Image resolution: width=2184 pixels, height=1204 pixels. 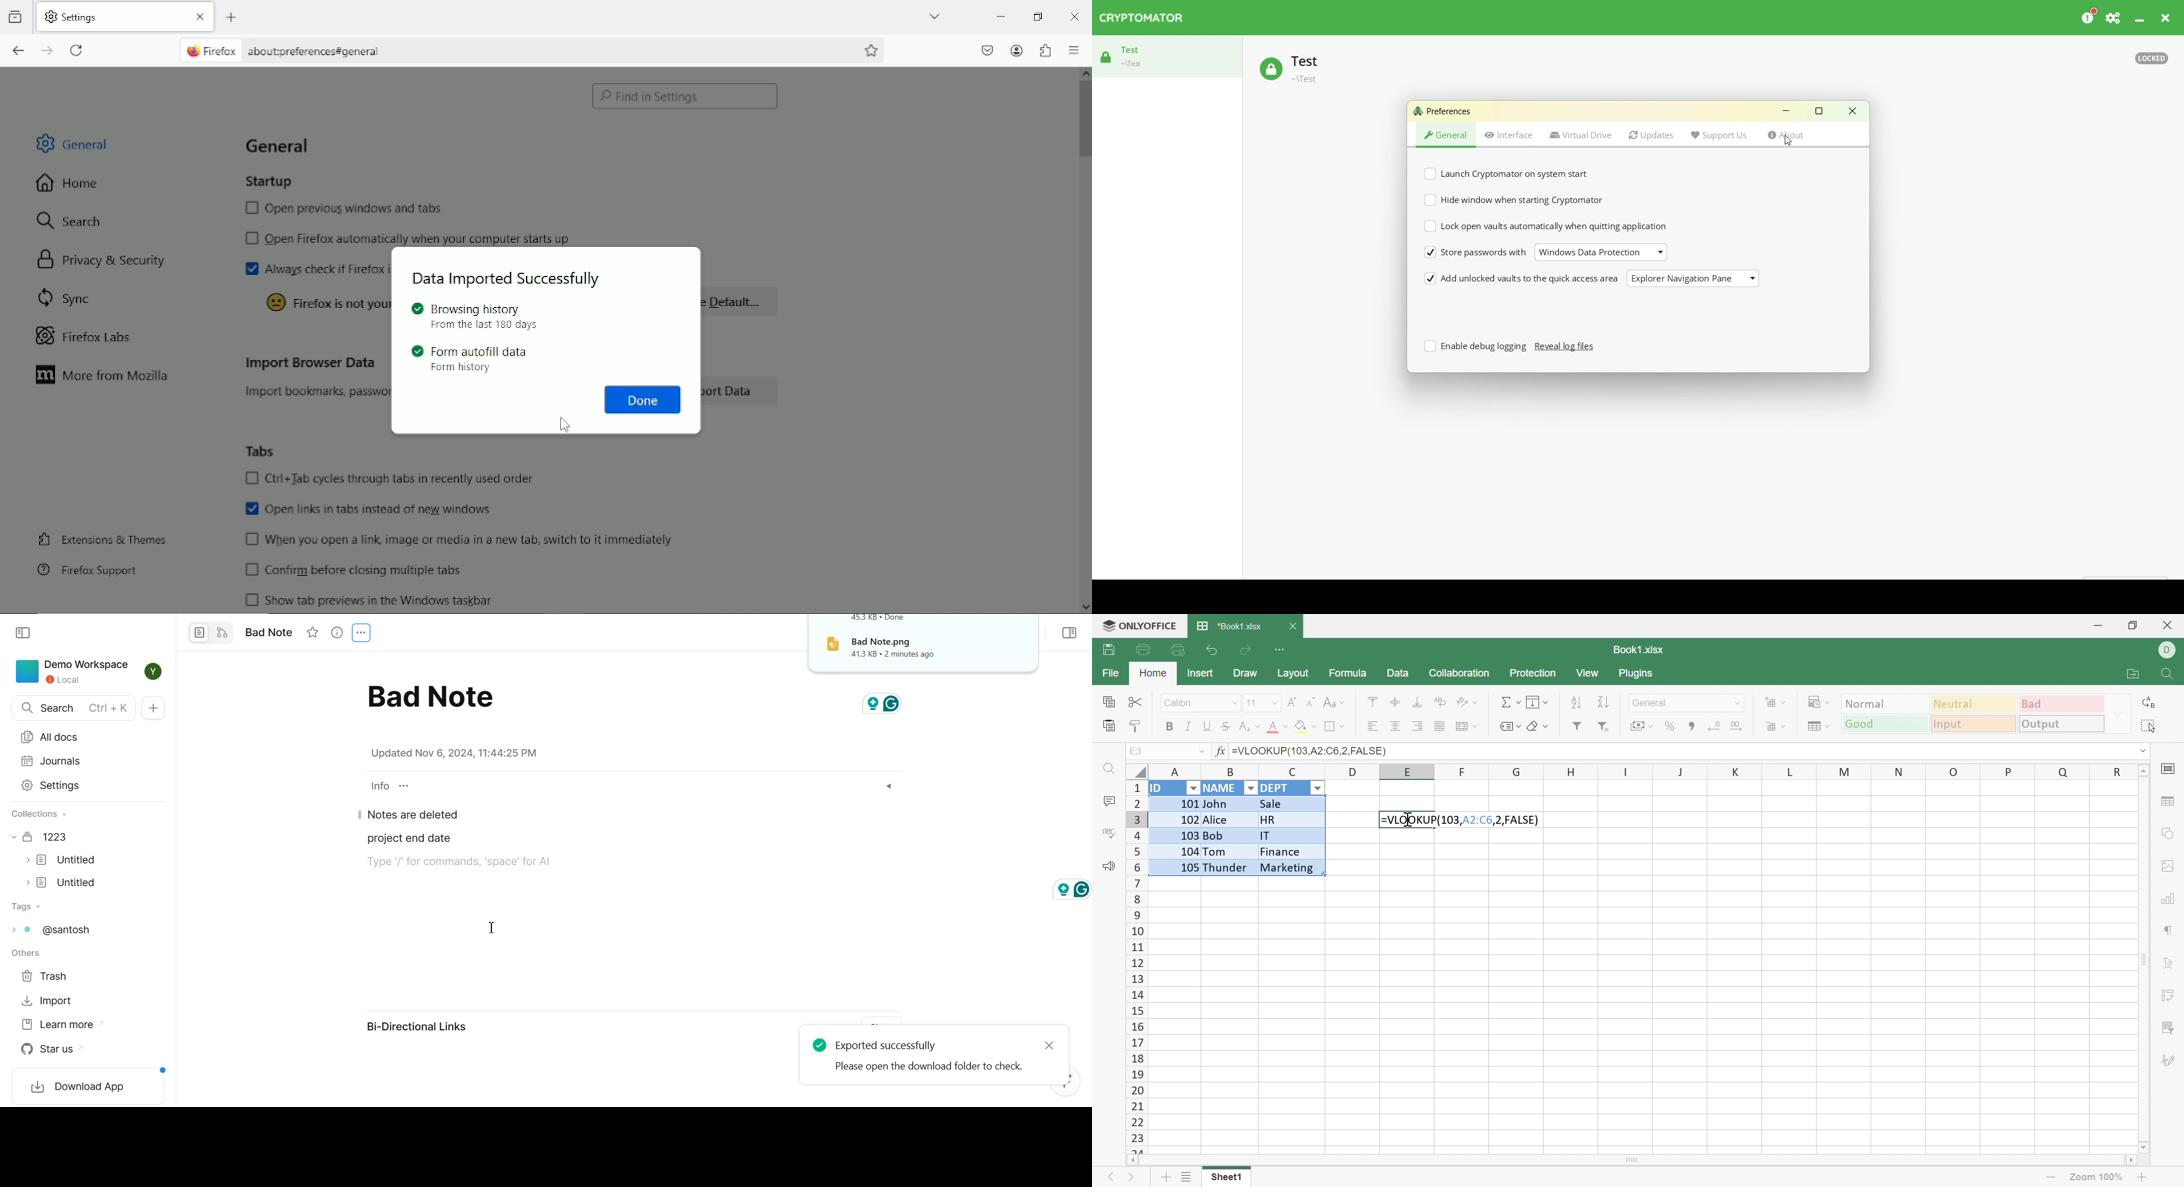 I want to click on Named ranges, so click(x=1508, y=727).